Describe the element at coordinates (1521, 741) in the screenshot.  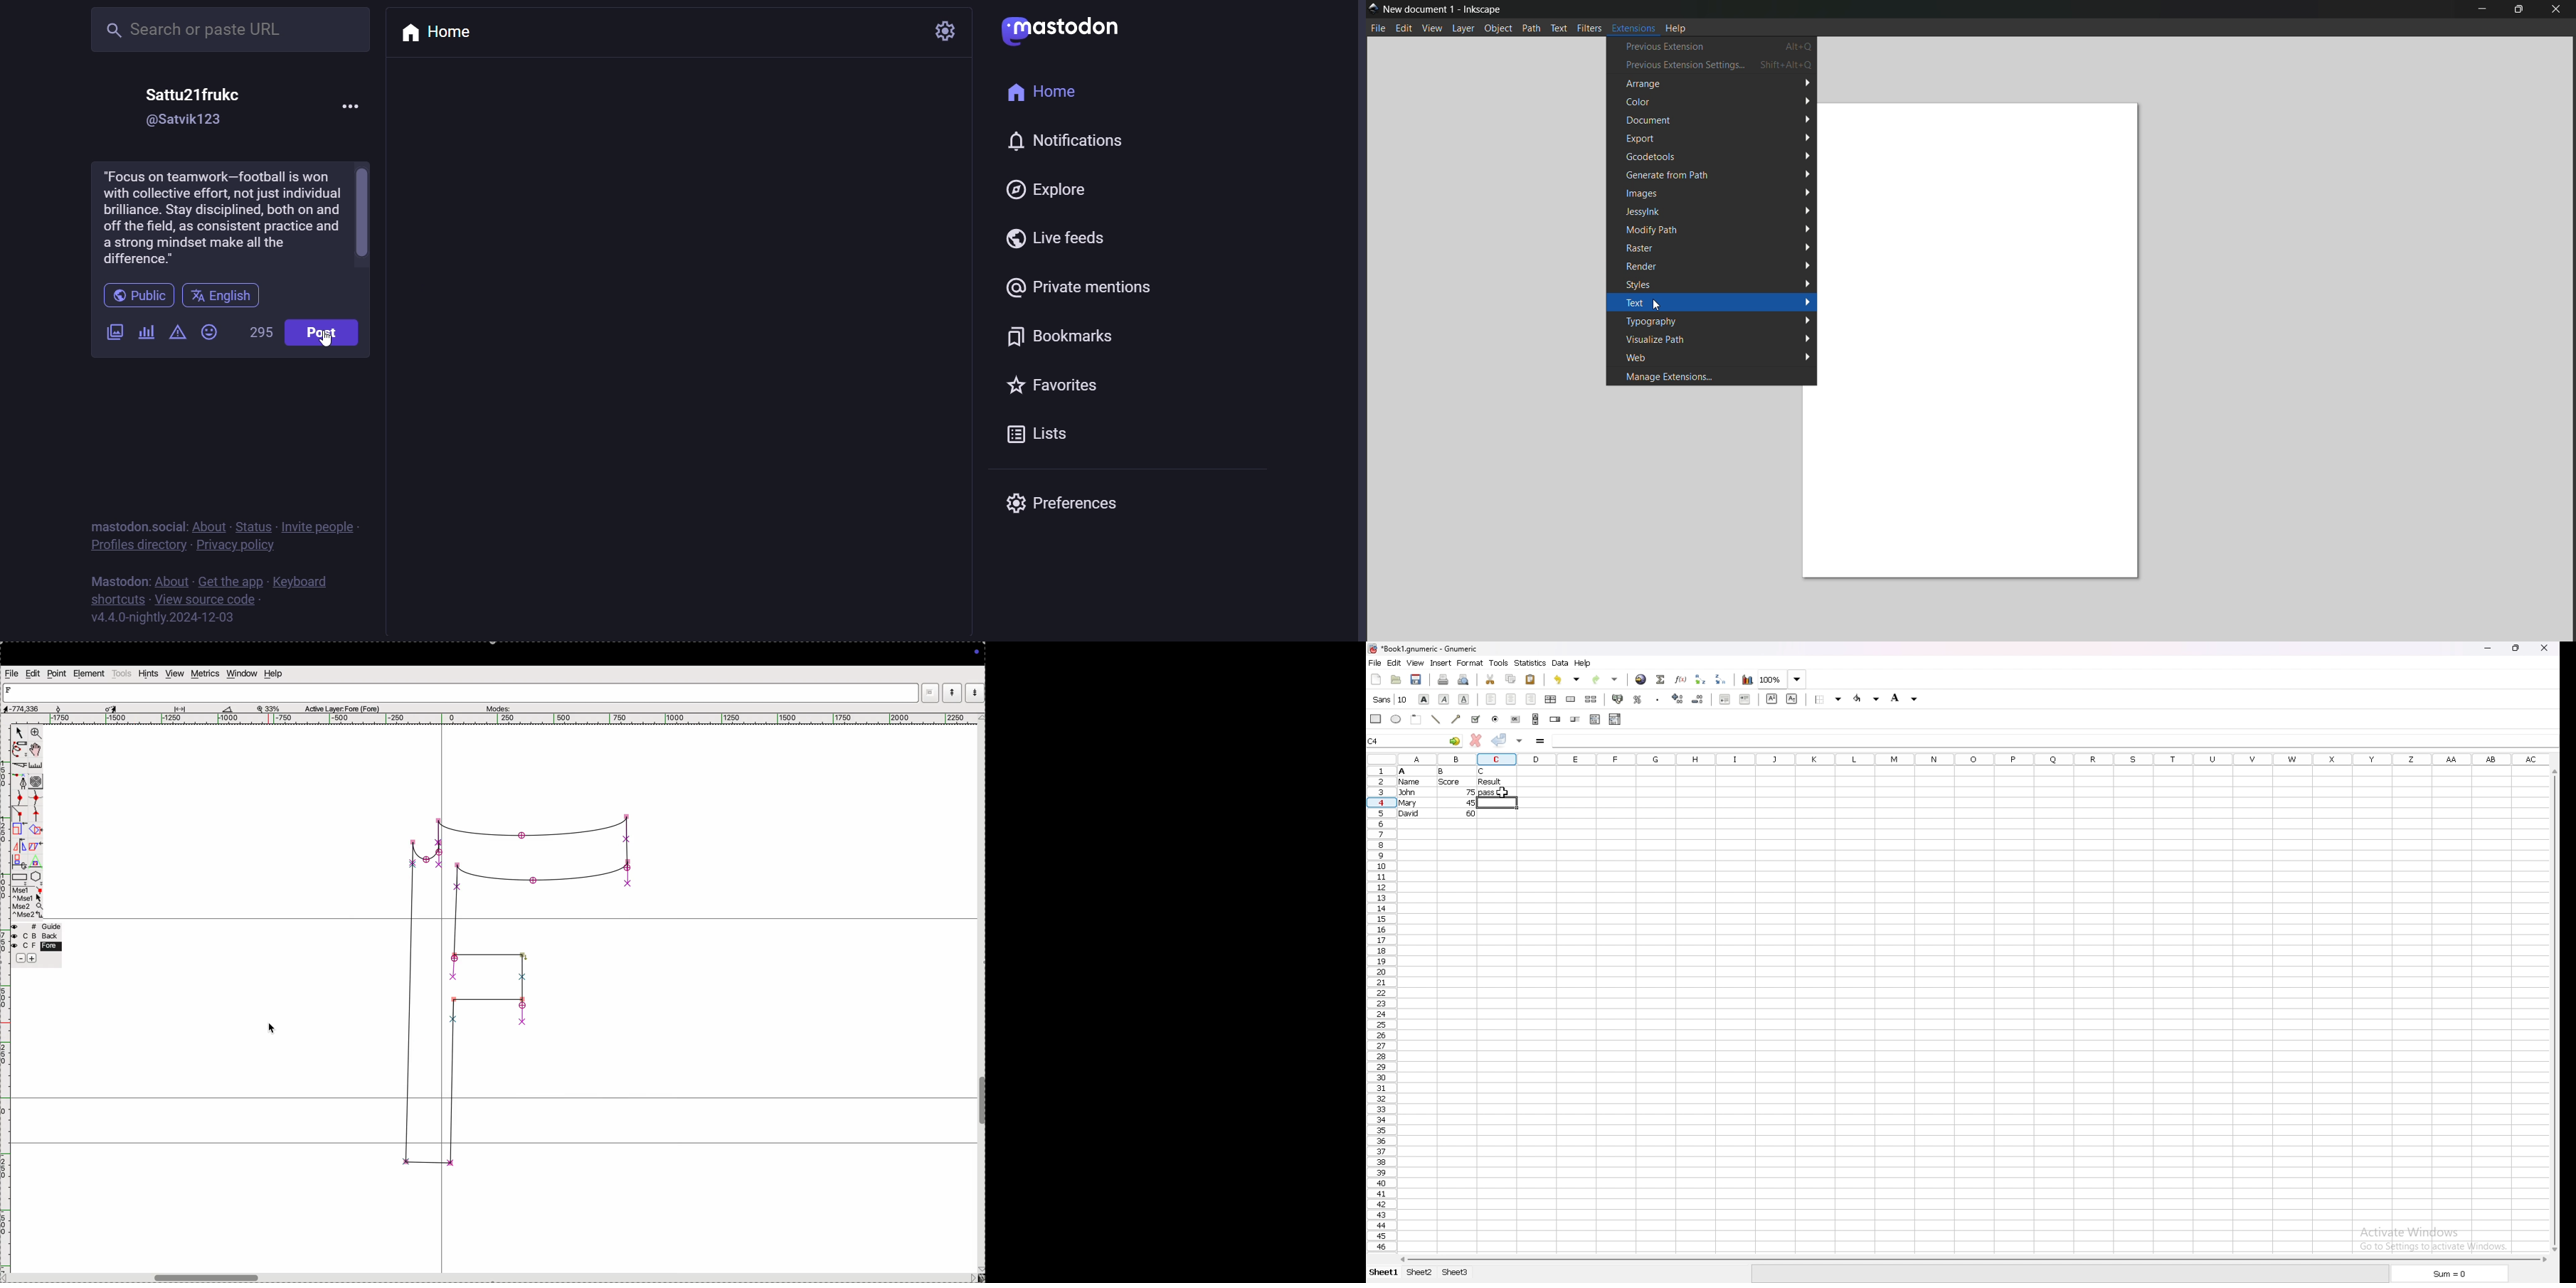
I see `accept change in multiple cells` at that location.